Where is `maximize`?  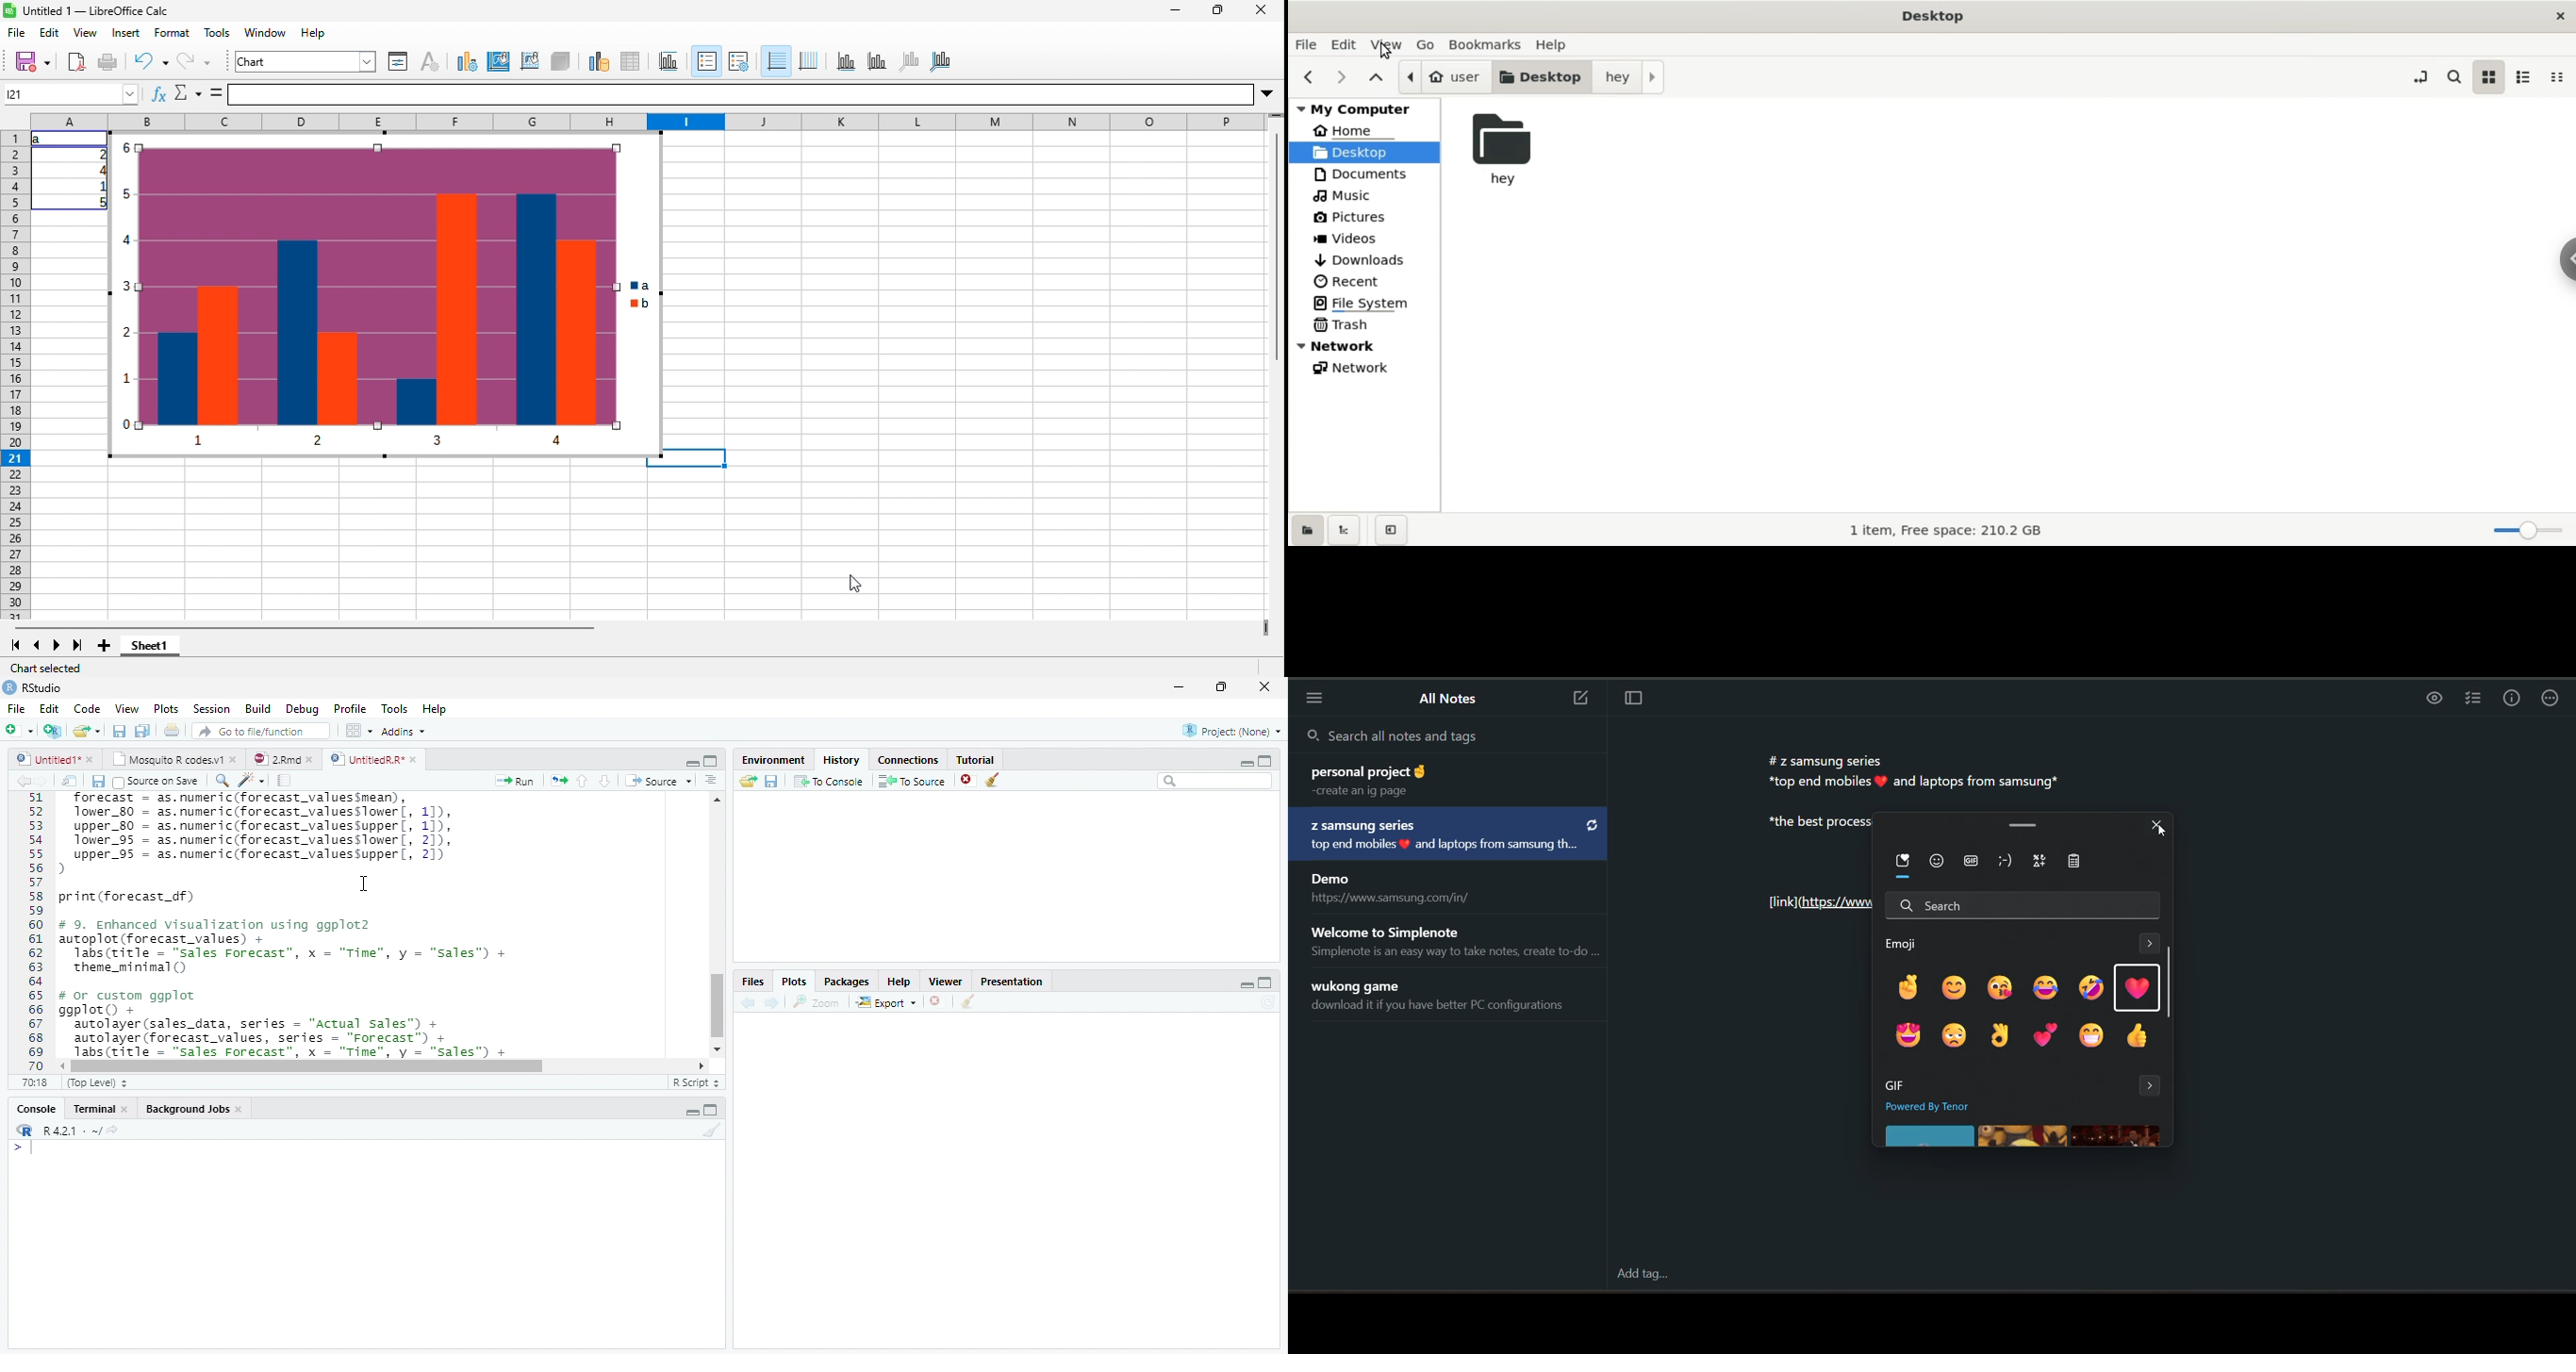
maximize is located at coordinates (1219, 10).